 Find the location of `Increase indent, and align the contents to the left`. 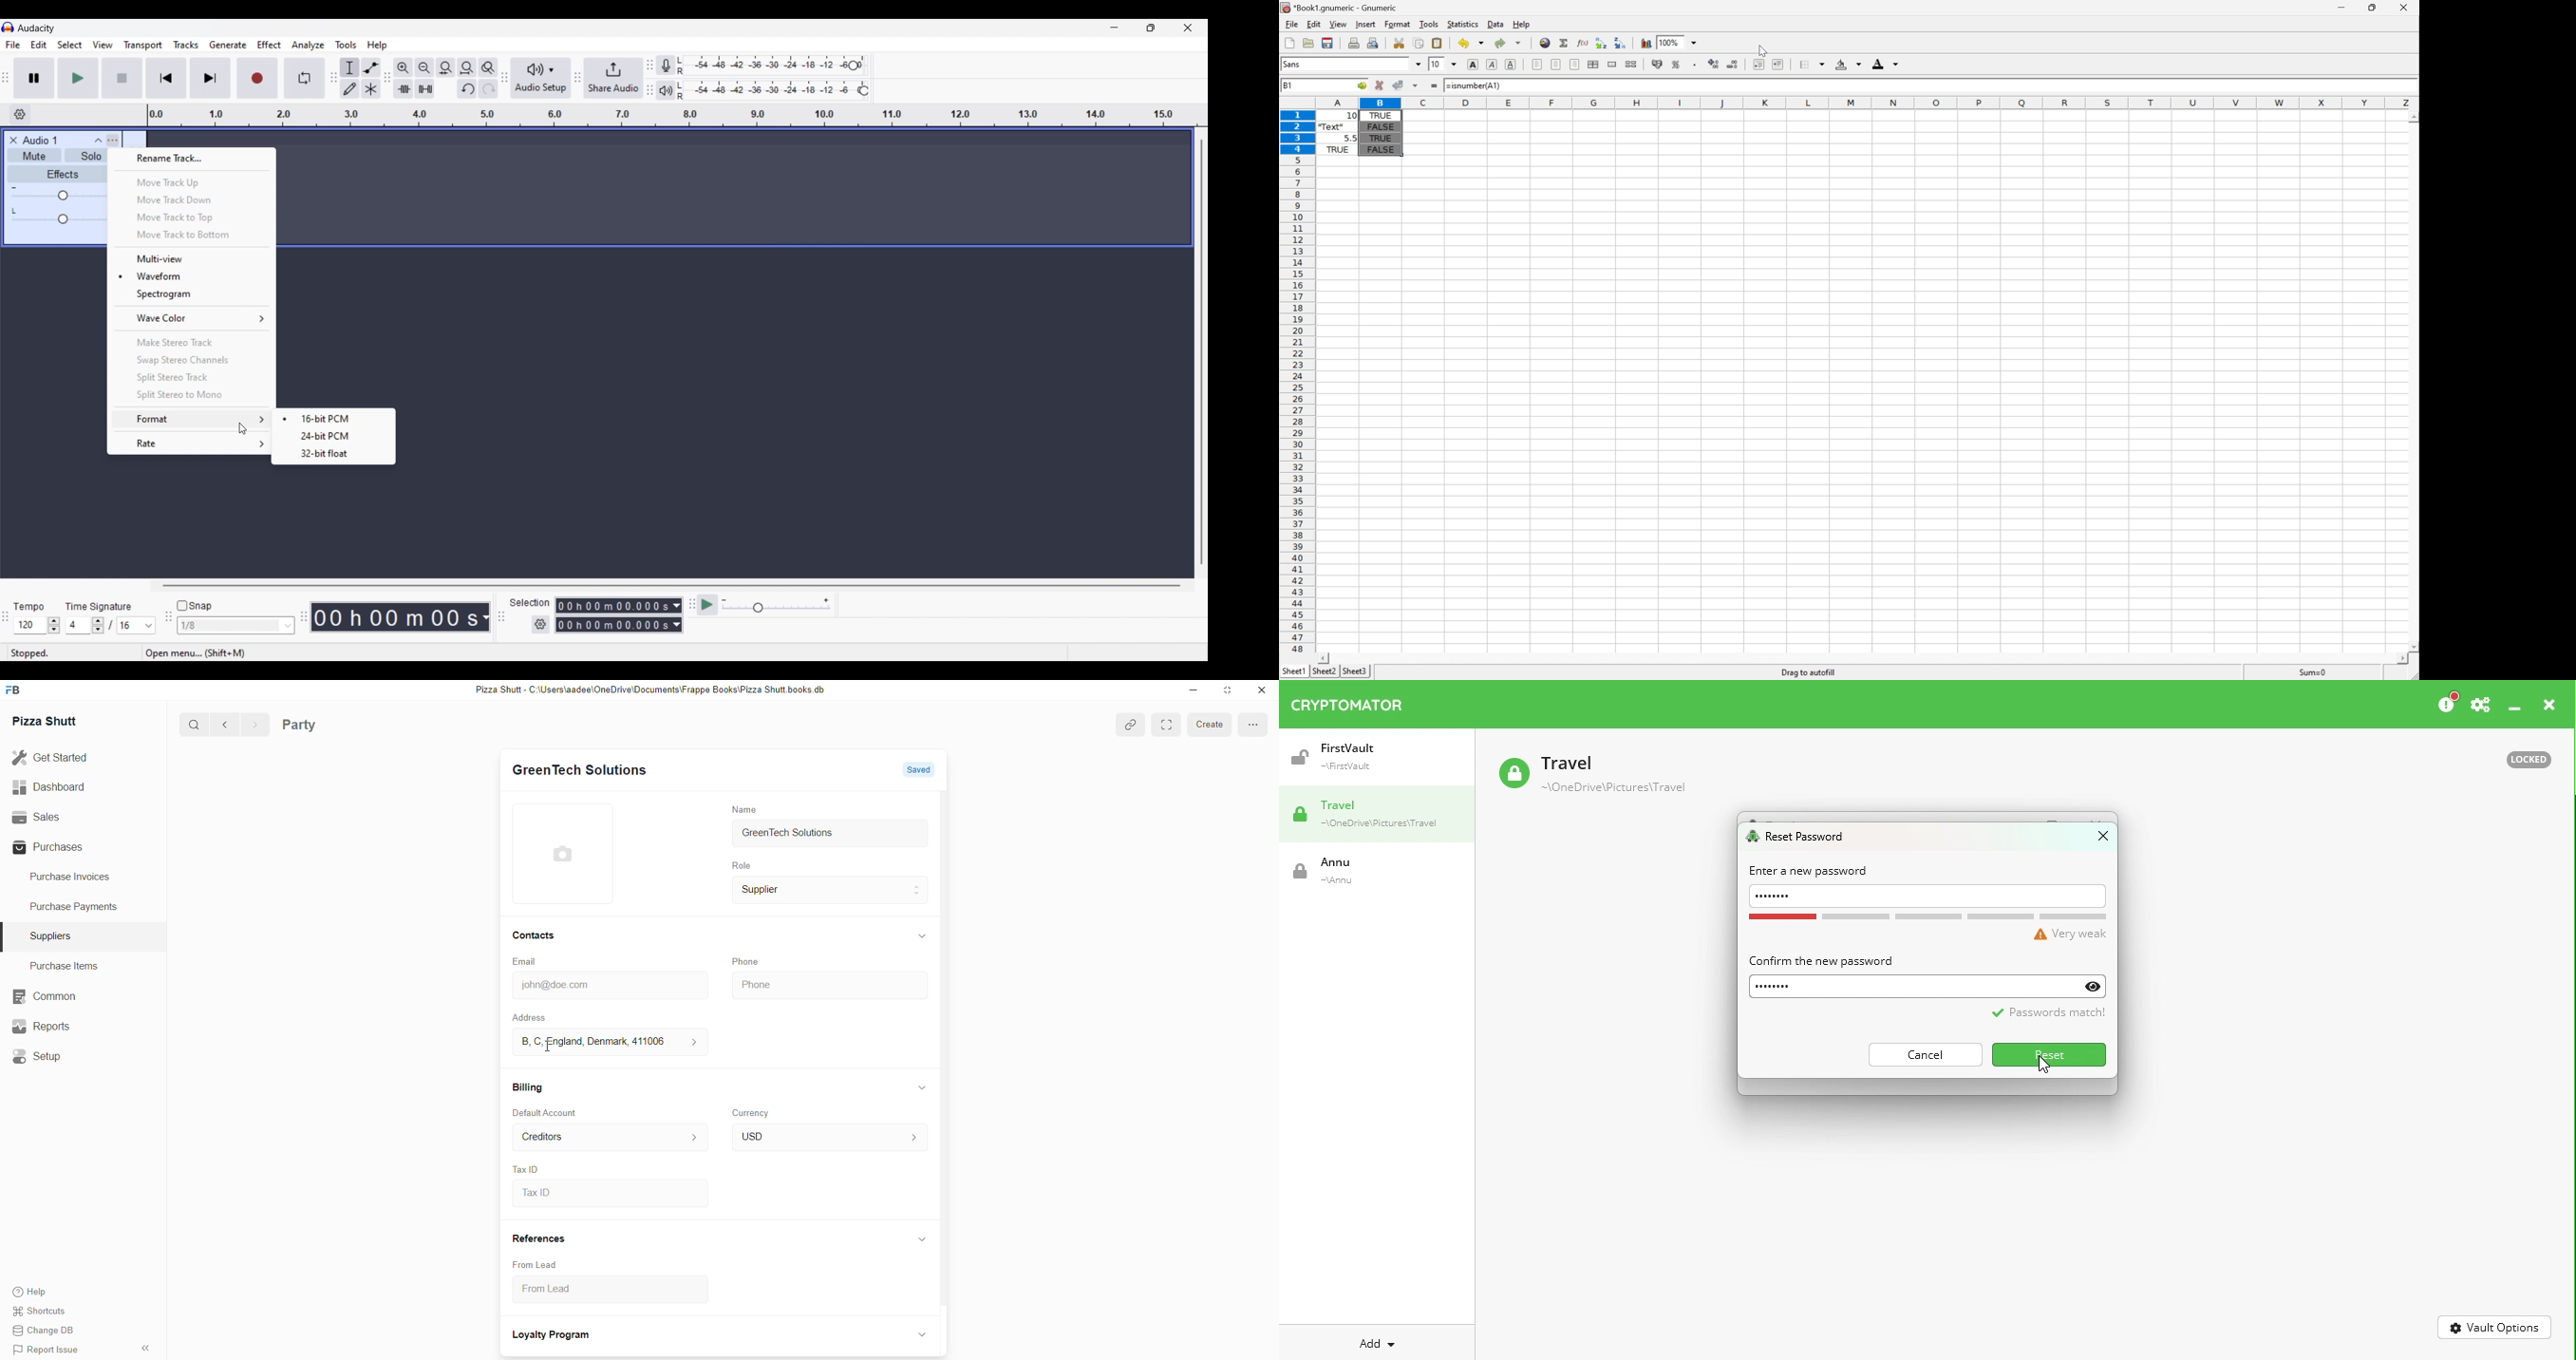

Increase indent, and align the contents to the left is located at coordinates (1779, 64).